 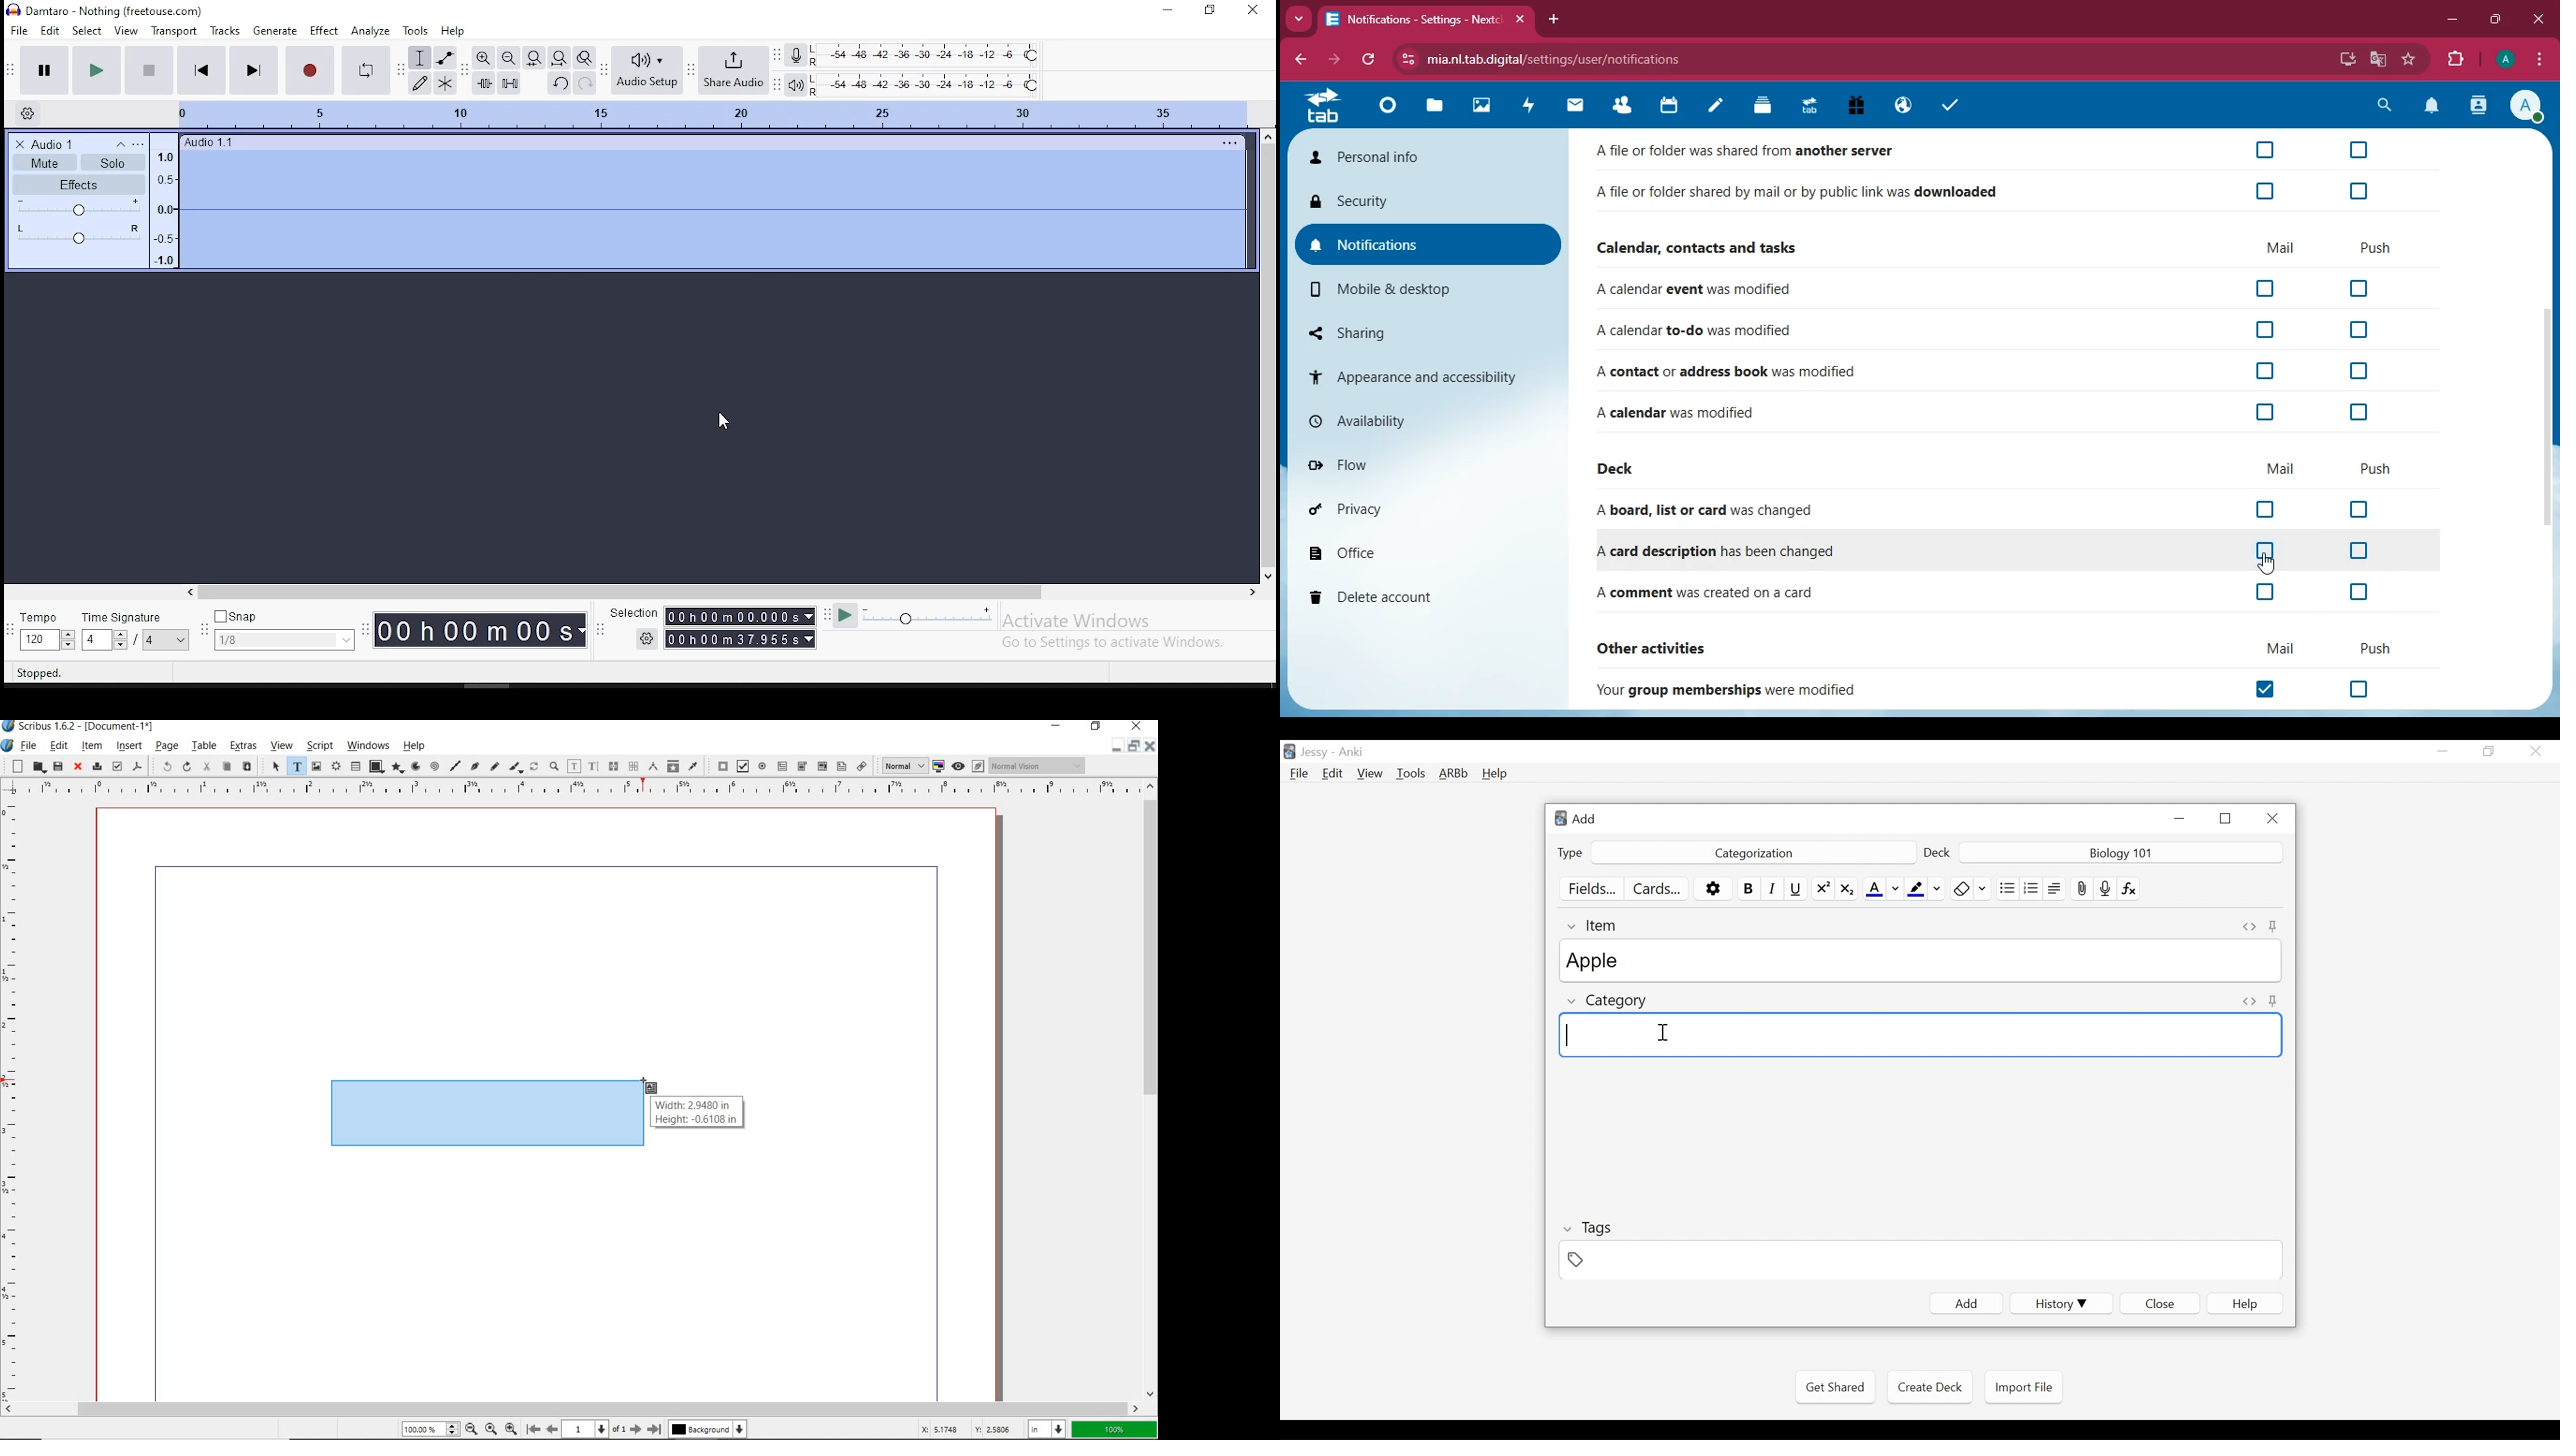 I want to click on Anki, so click(x=1351, y=752).